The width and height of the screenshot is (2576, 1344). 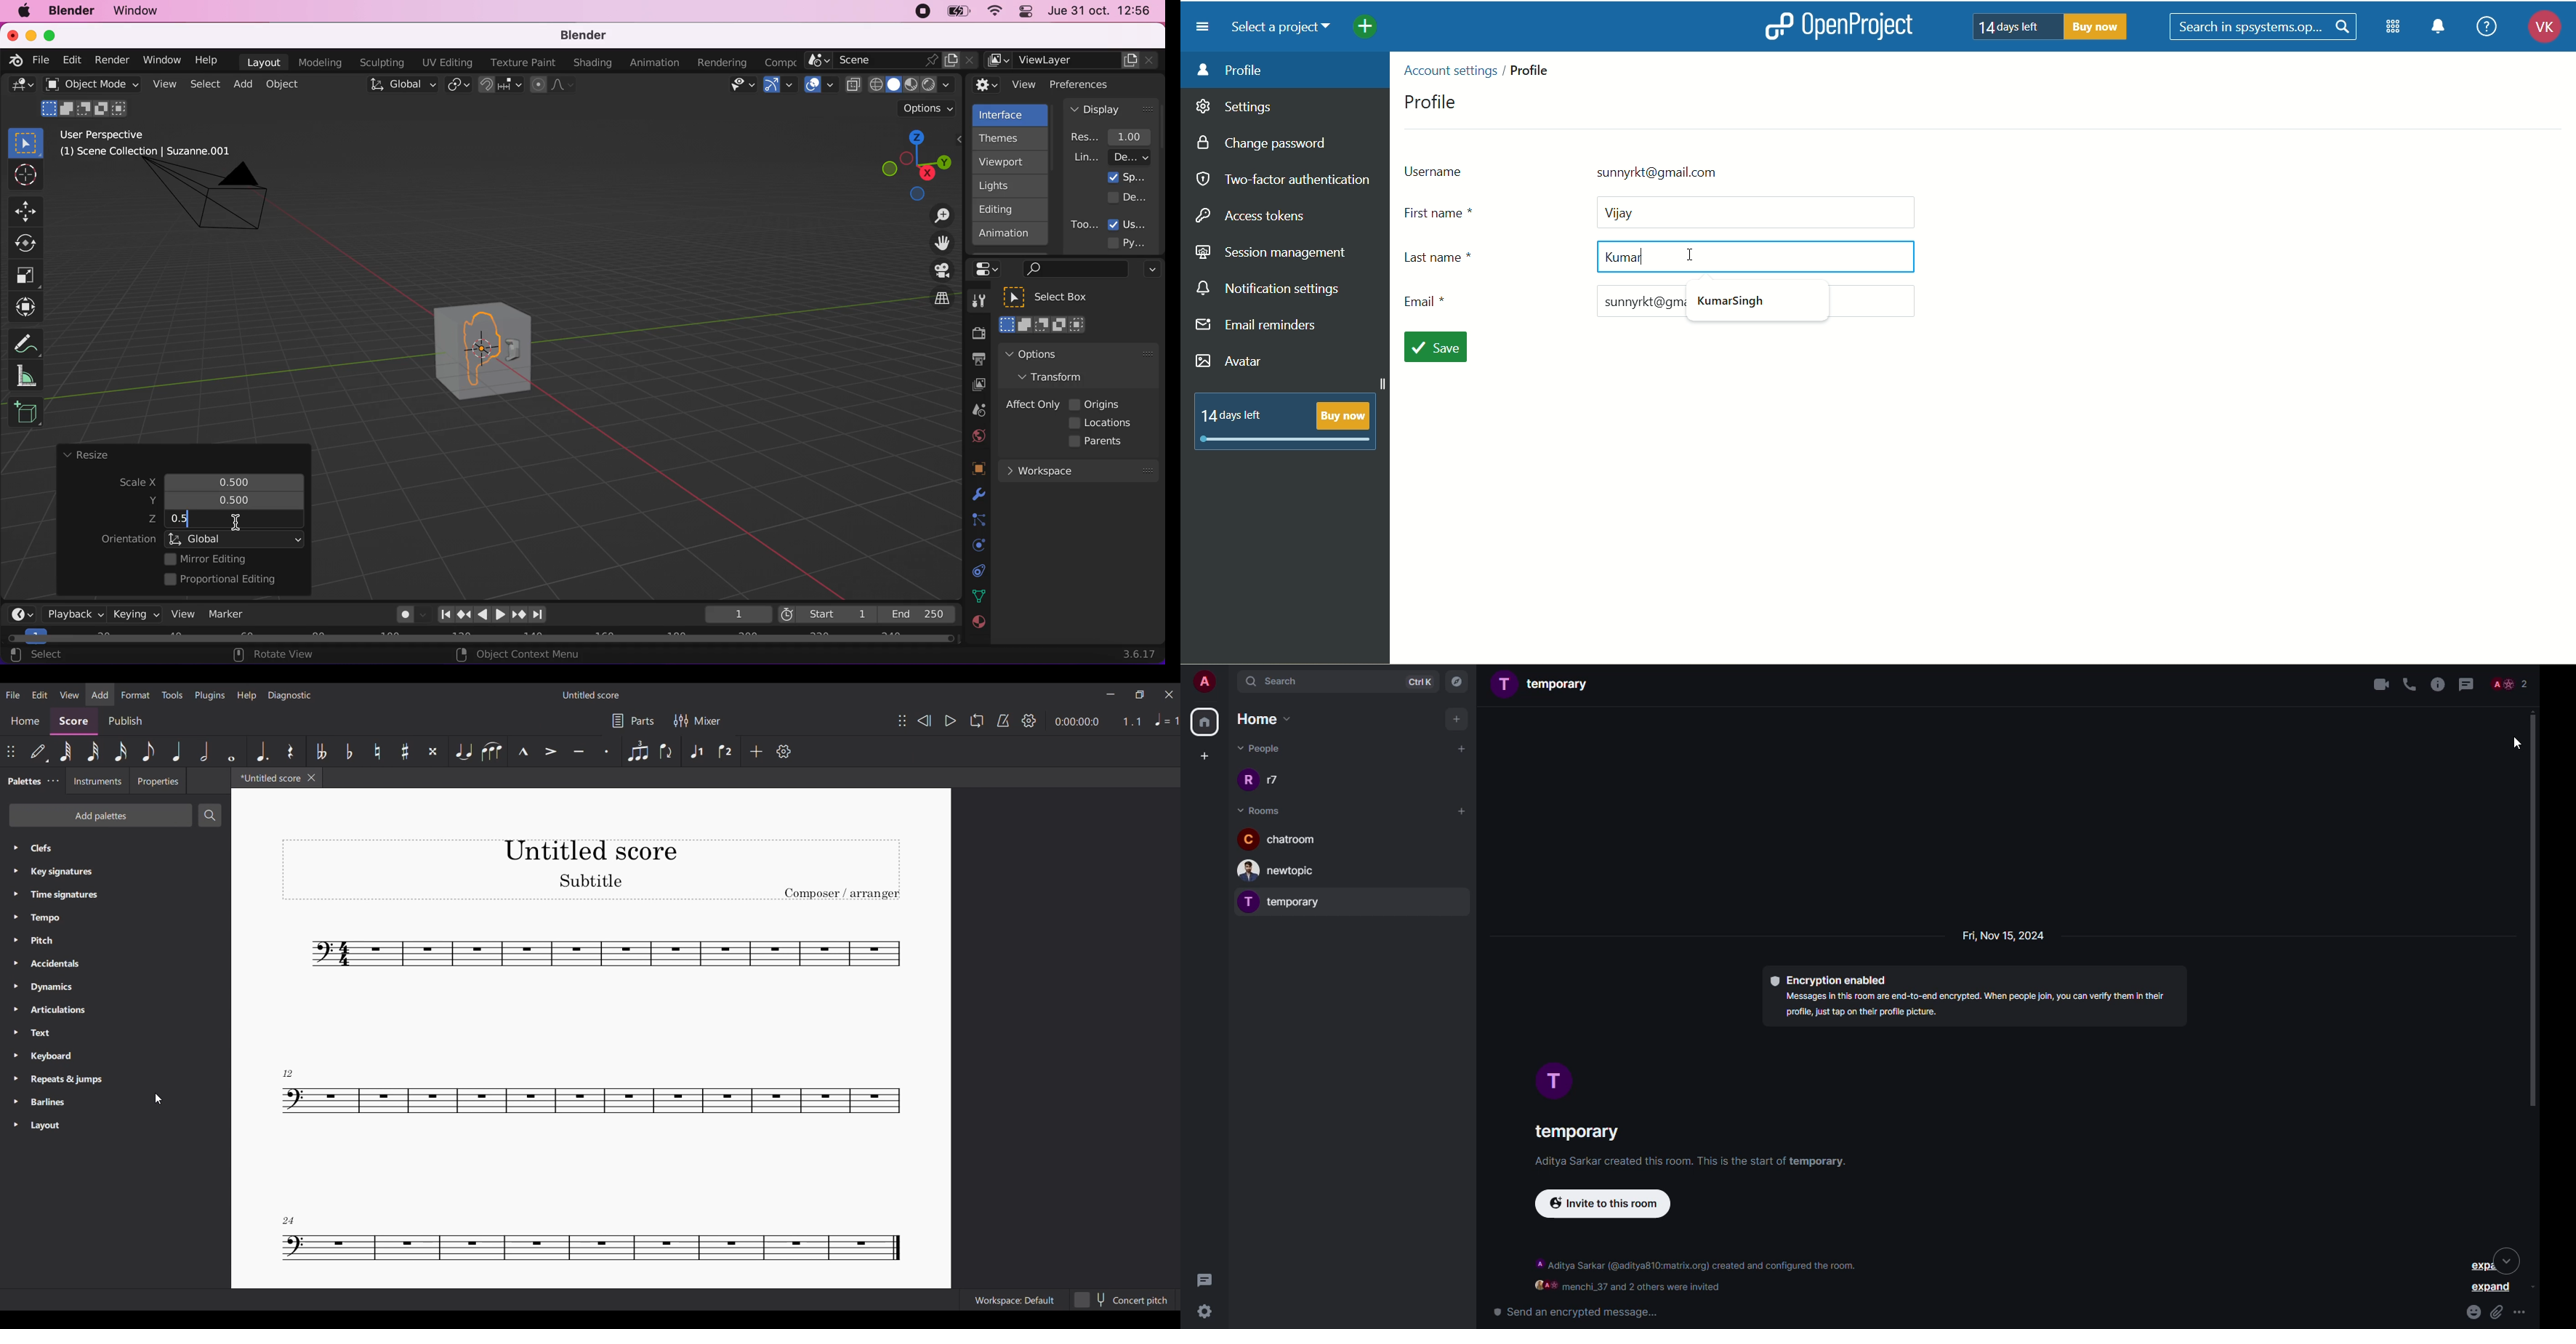 I want to click on Tools, so click(x=172, y=695).